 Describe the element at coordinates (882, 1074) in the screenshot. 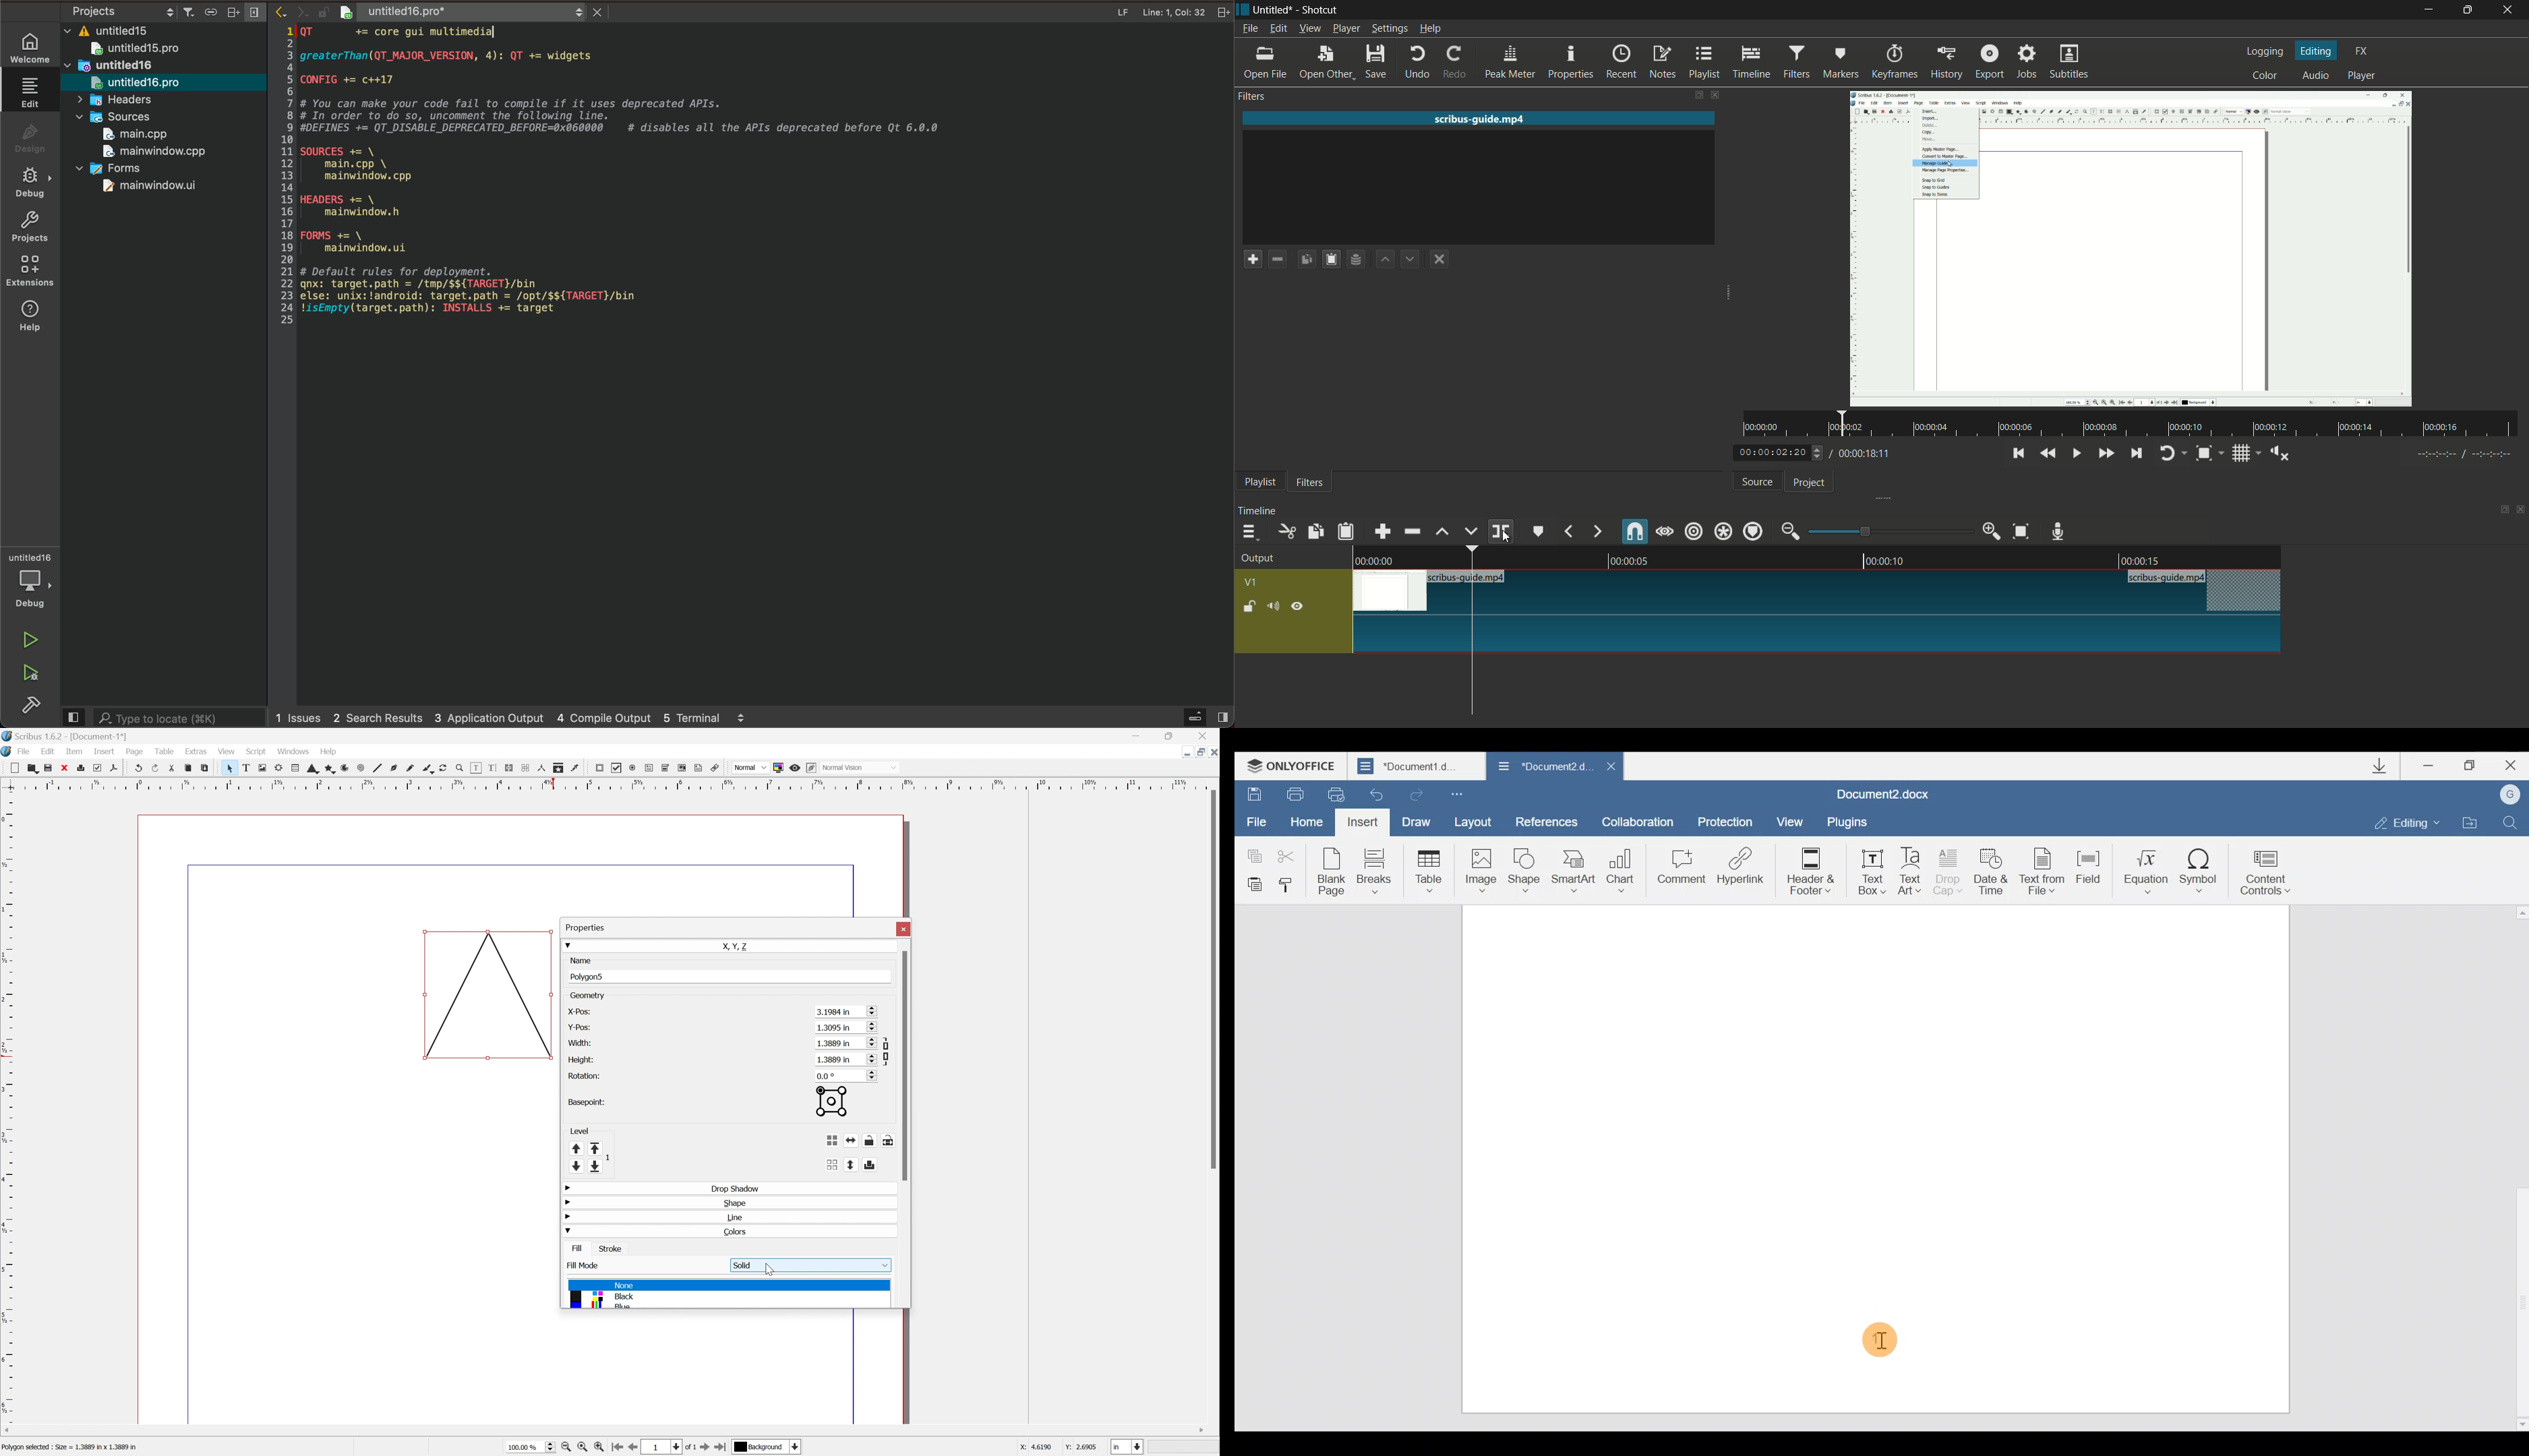

I see `Scroll` at that location.